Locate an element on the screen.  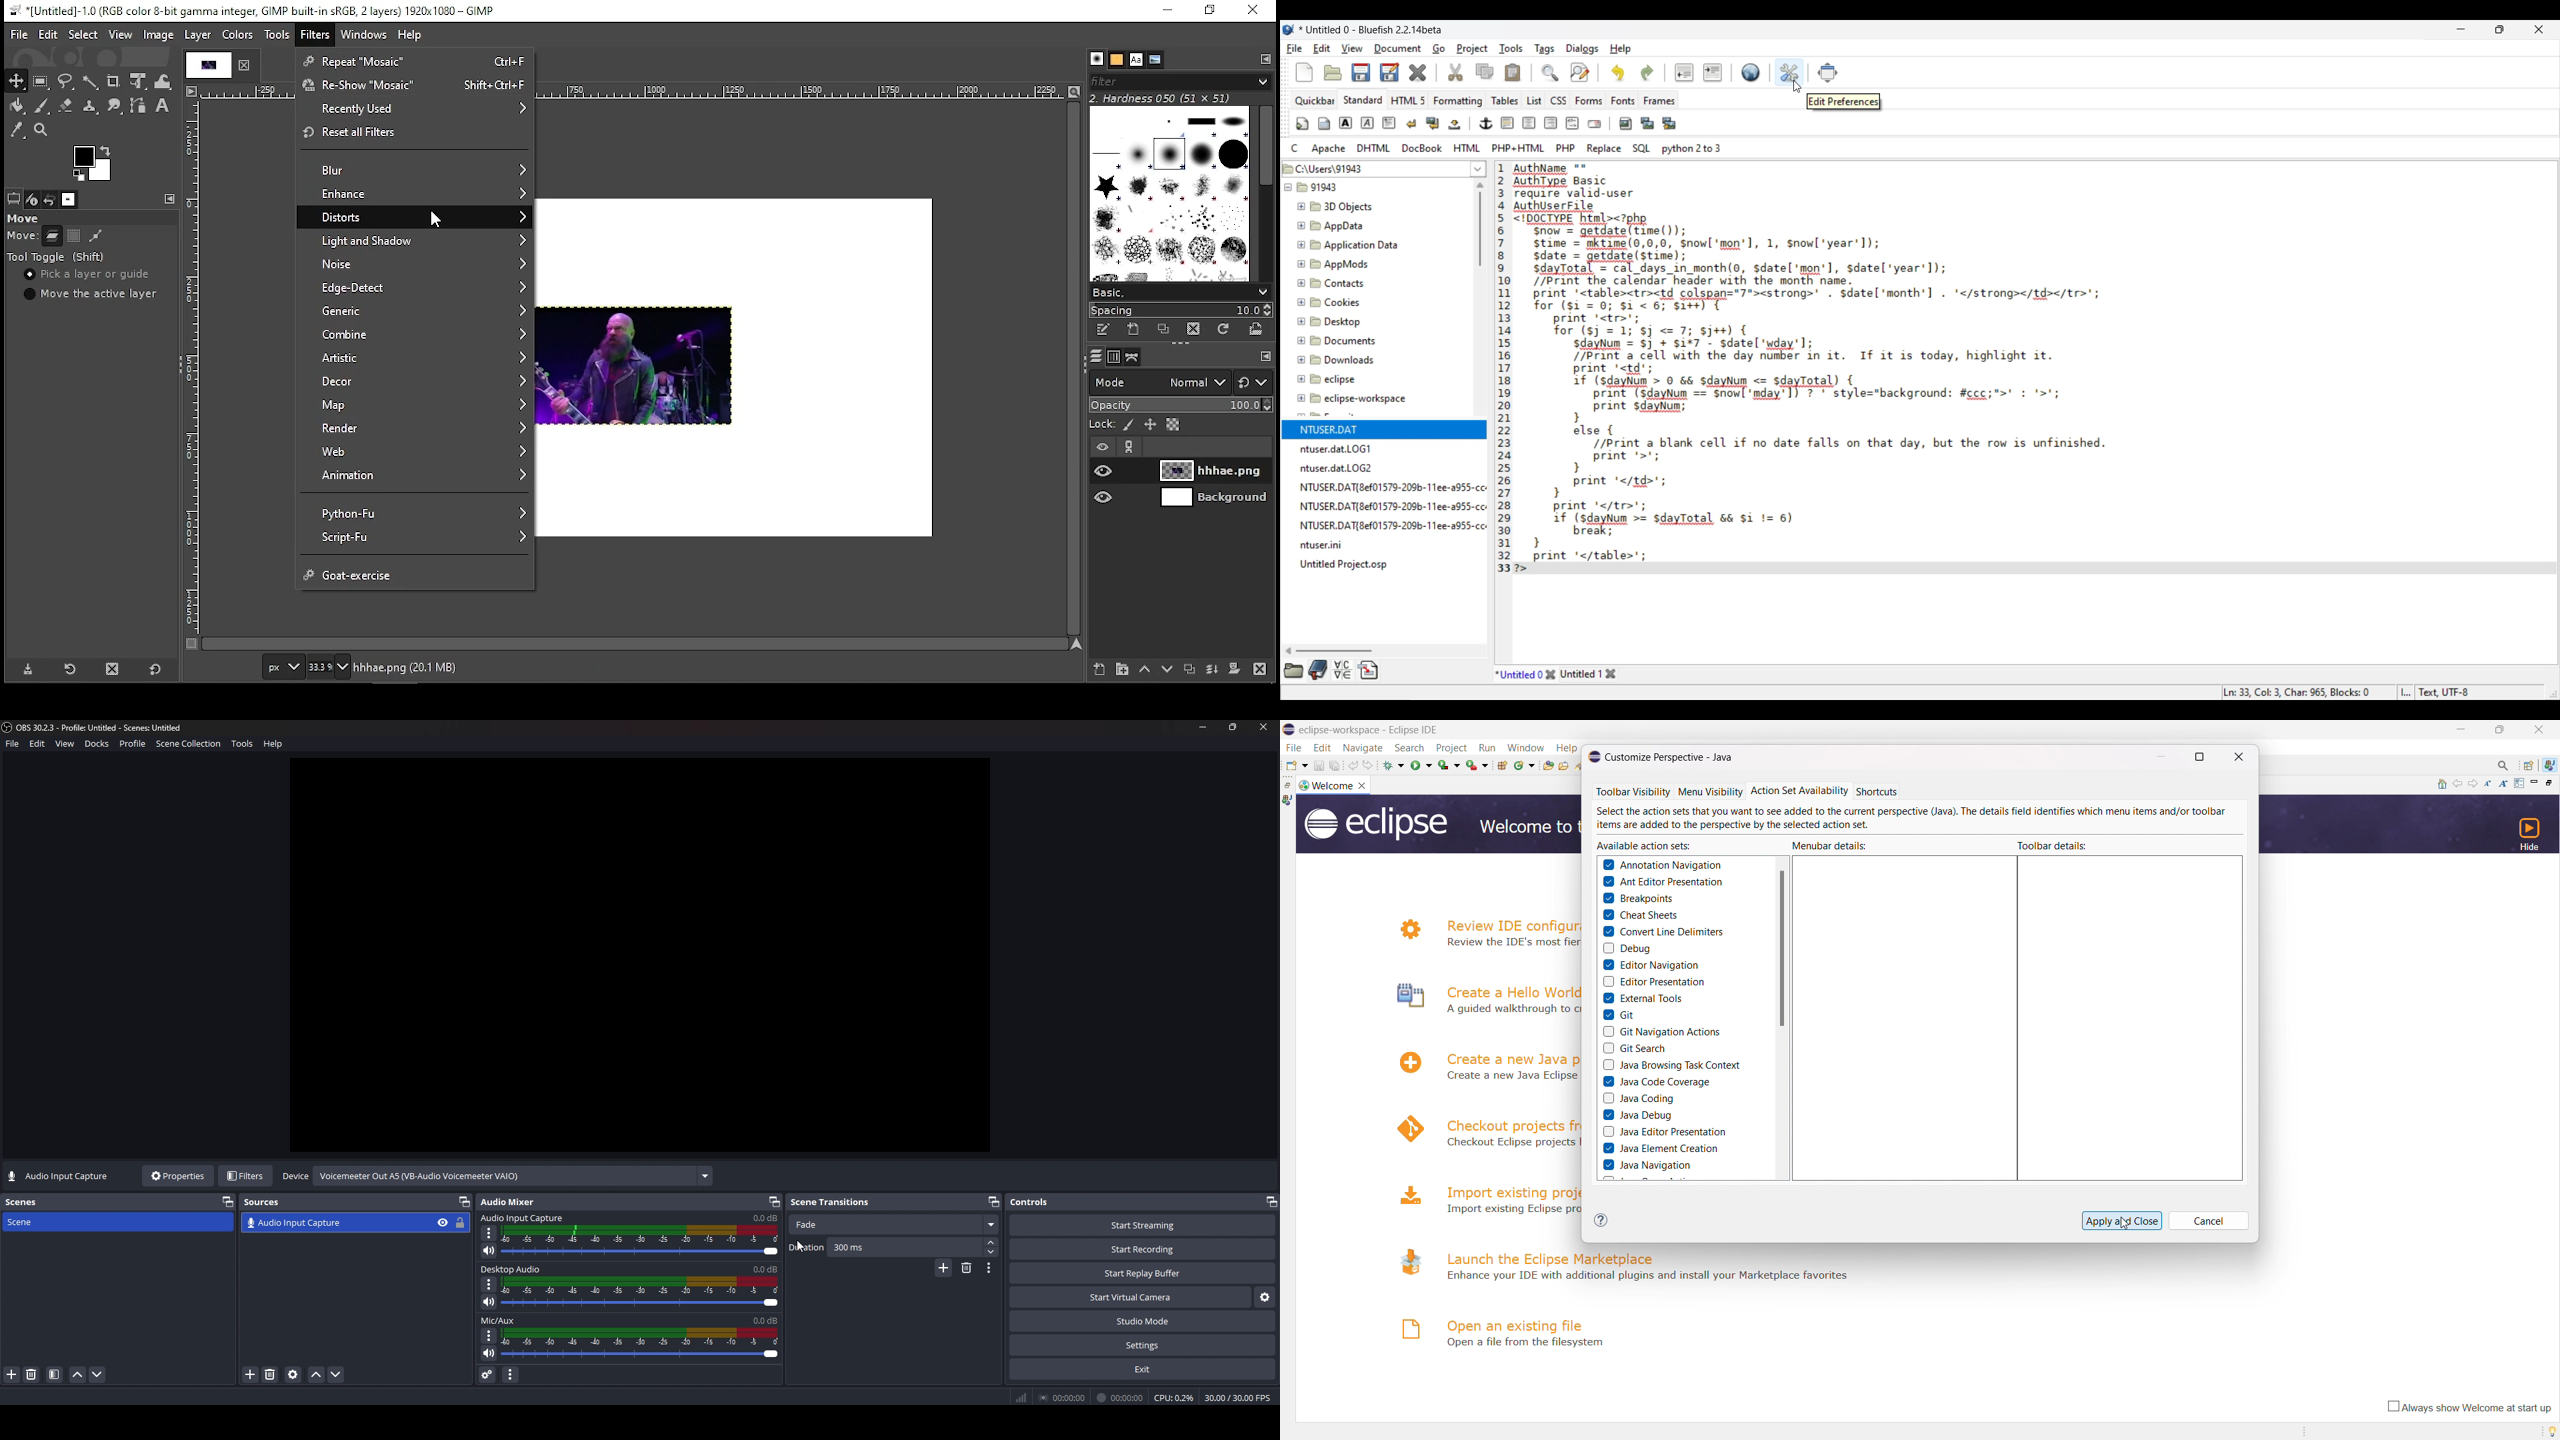
cursor is located at coordinates (802, 1249).